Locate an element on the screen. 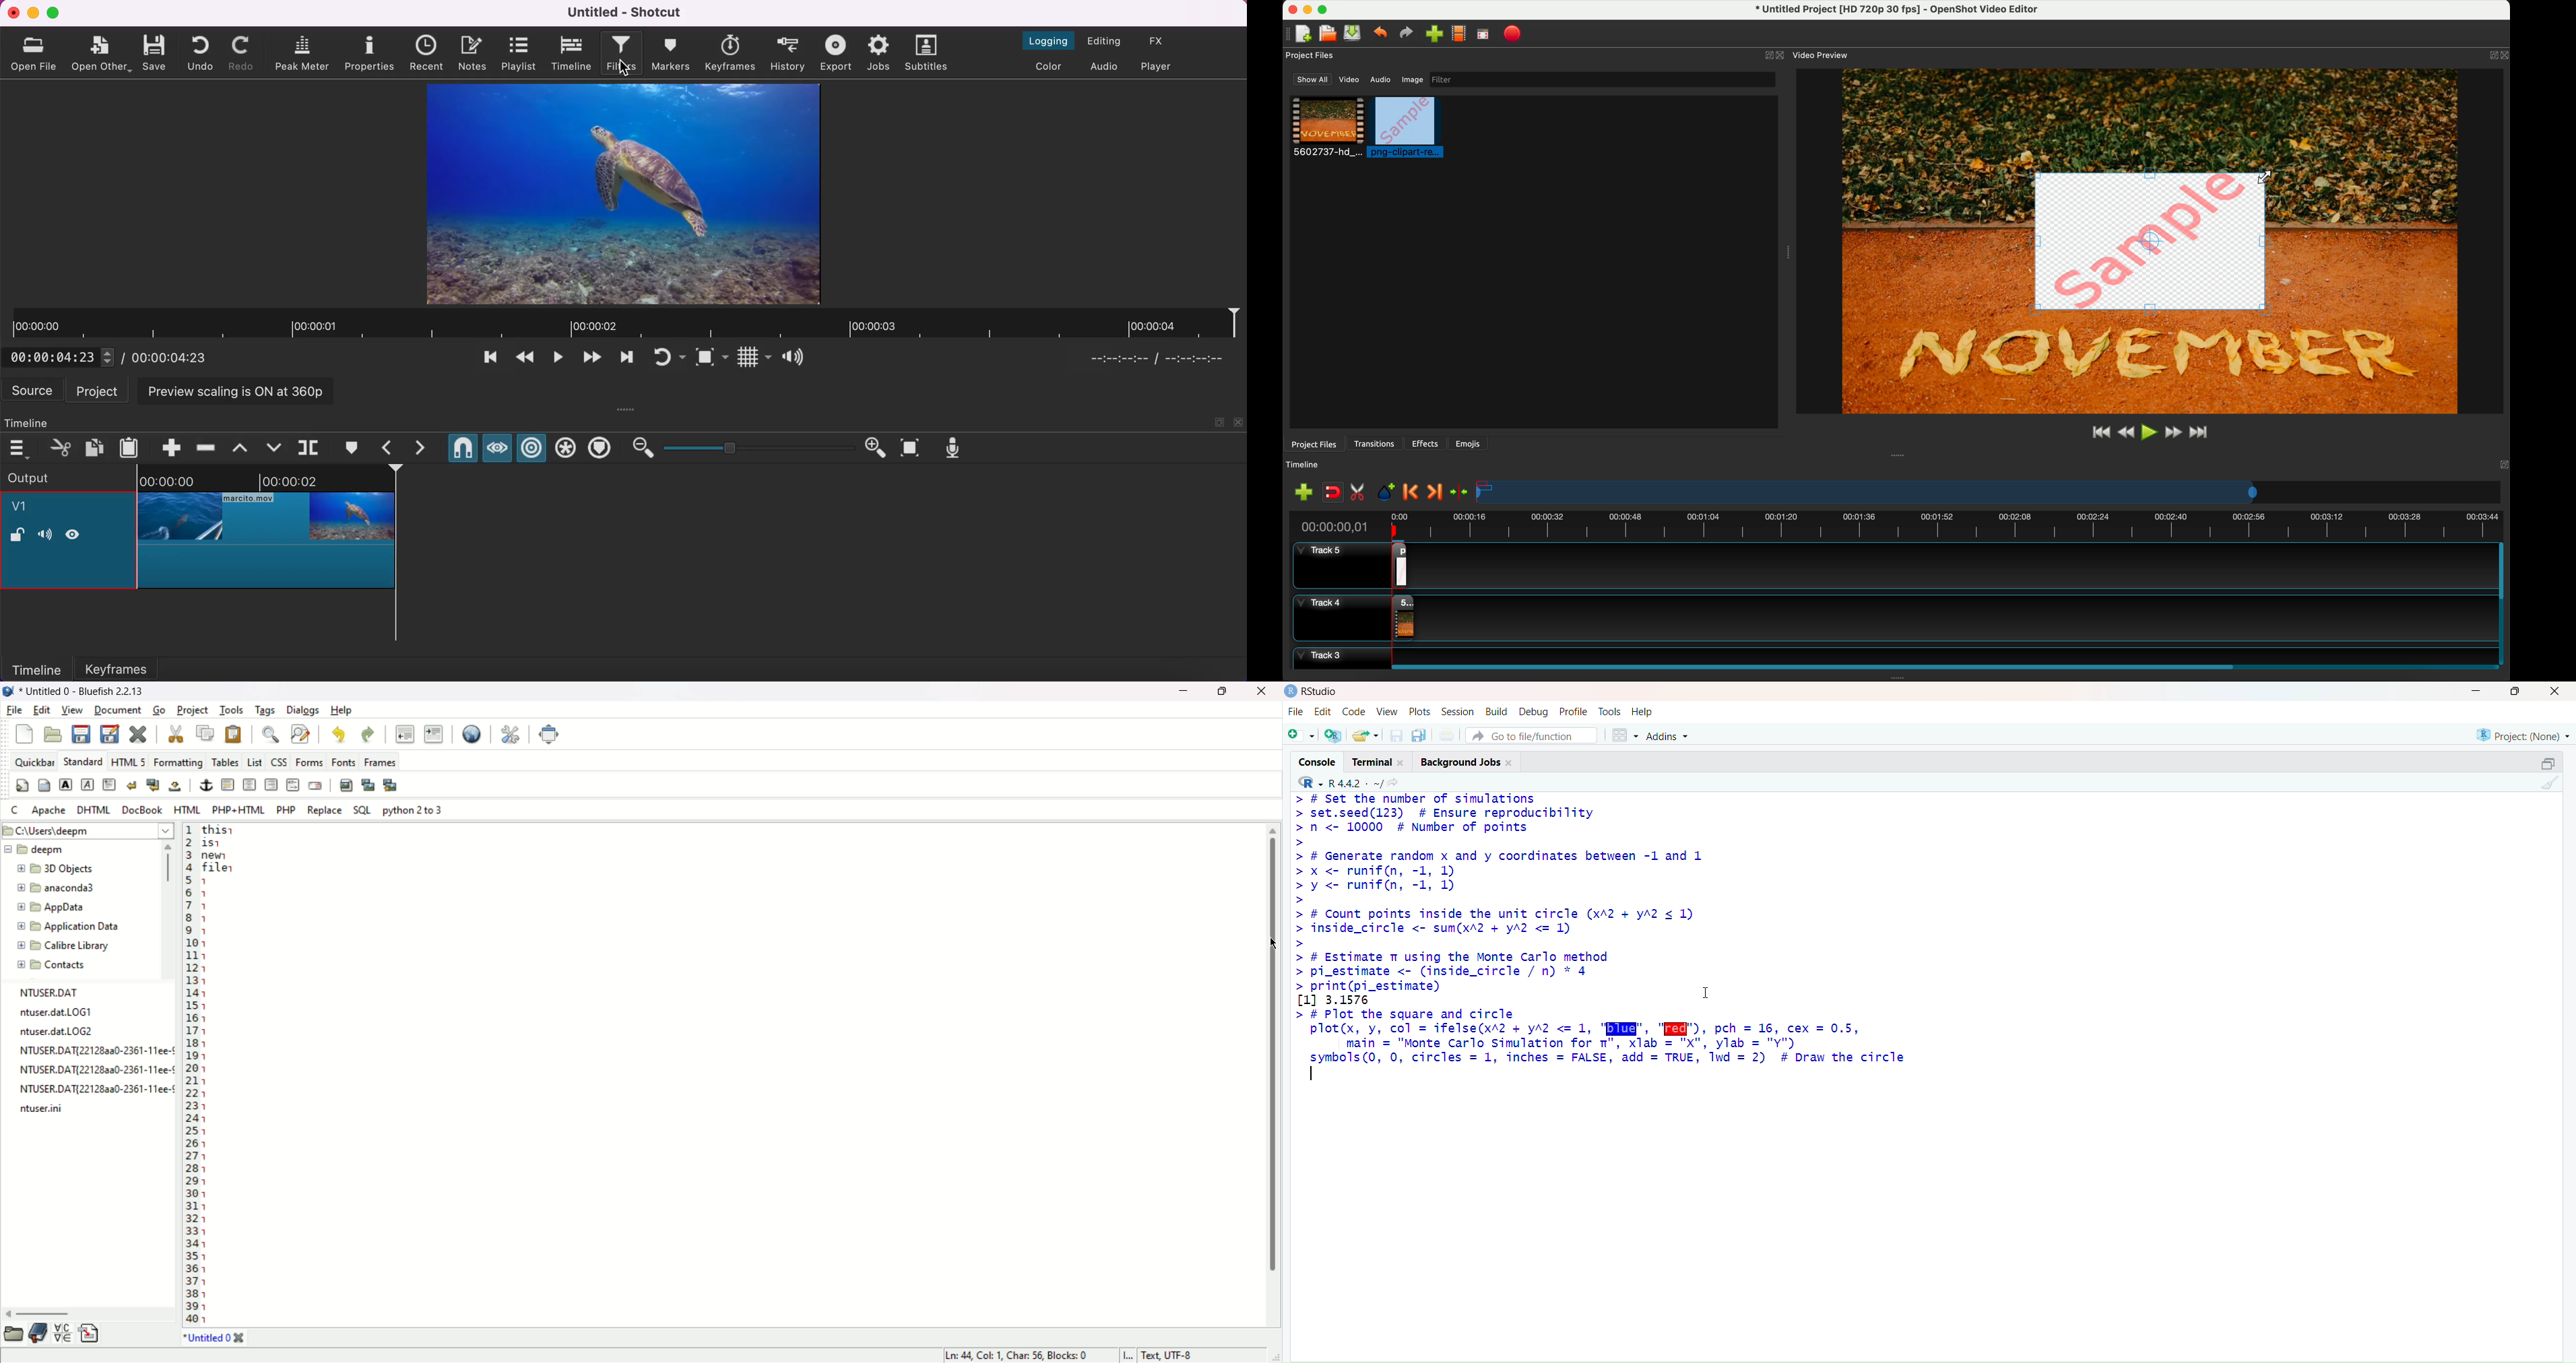 This screenshot has height=1372, width=2576. > # Set the number of simulations

> set.seed(123) # Ensure reproducibility

> n <- 10000 # Number of points

>

> # Generate random x and y coordinates between -1 and 1

> Xx <= runif(n, -1, 1)

> y <= runif(n, -1, 1)

>

> # Count points inside the unit circle (xA2 + yA2 < 1)

> inside_circle <- sum(xA2 + yA2 <= 1)

>

> # Estimate m using the Monte Carlo method

> pi_estimate <- (inside_circle / n) * 4

> print(pi_estimate) 1

[1] 3.1576

> # Plot the square and circle
plot(x, y, col = ifelse(xA2 + yA2 <= 1, 'BNER", "W&"), pch = 16, cex = 0.5,

main = "Monte Carlo Simulation for mn", xlab = "X", ylab = "Y")

symbols (0, 0, circles = 1, inches = FALSE, add = TRUE, Twd = 2) # Draw the circle
| is located at coordinates (1625, 941).